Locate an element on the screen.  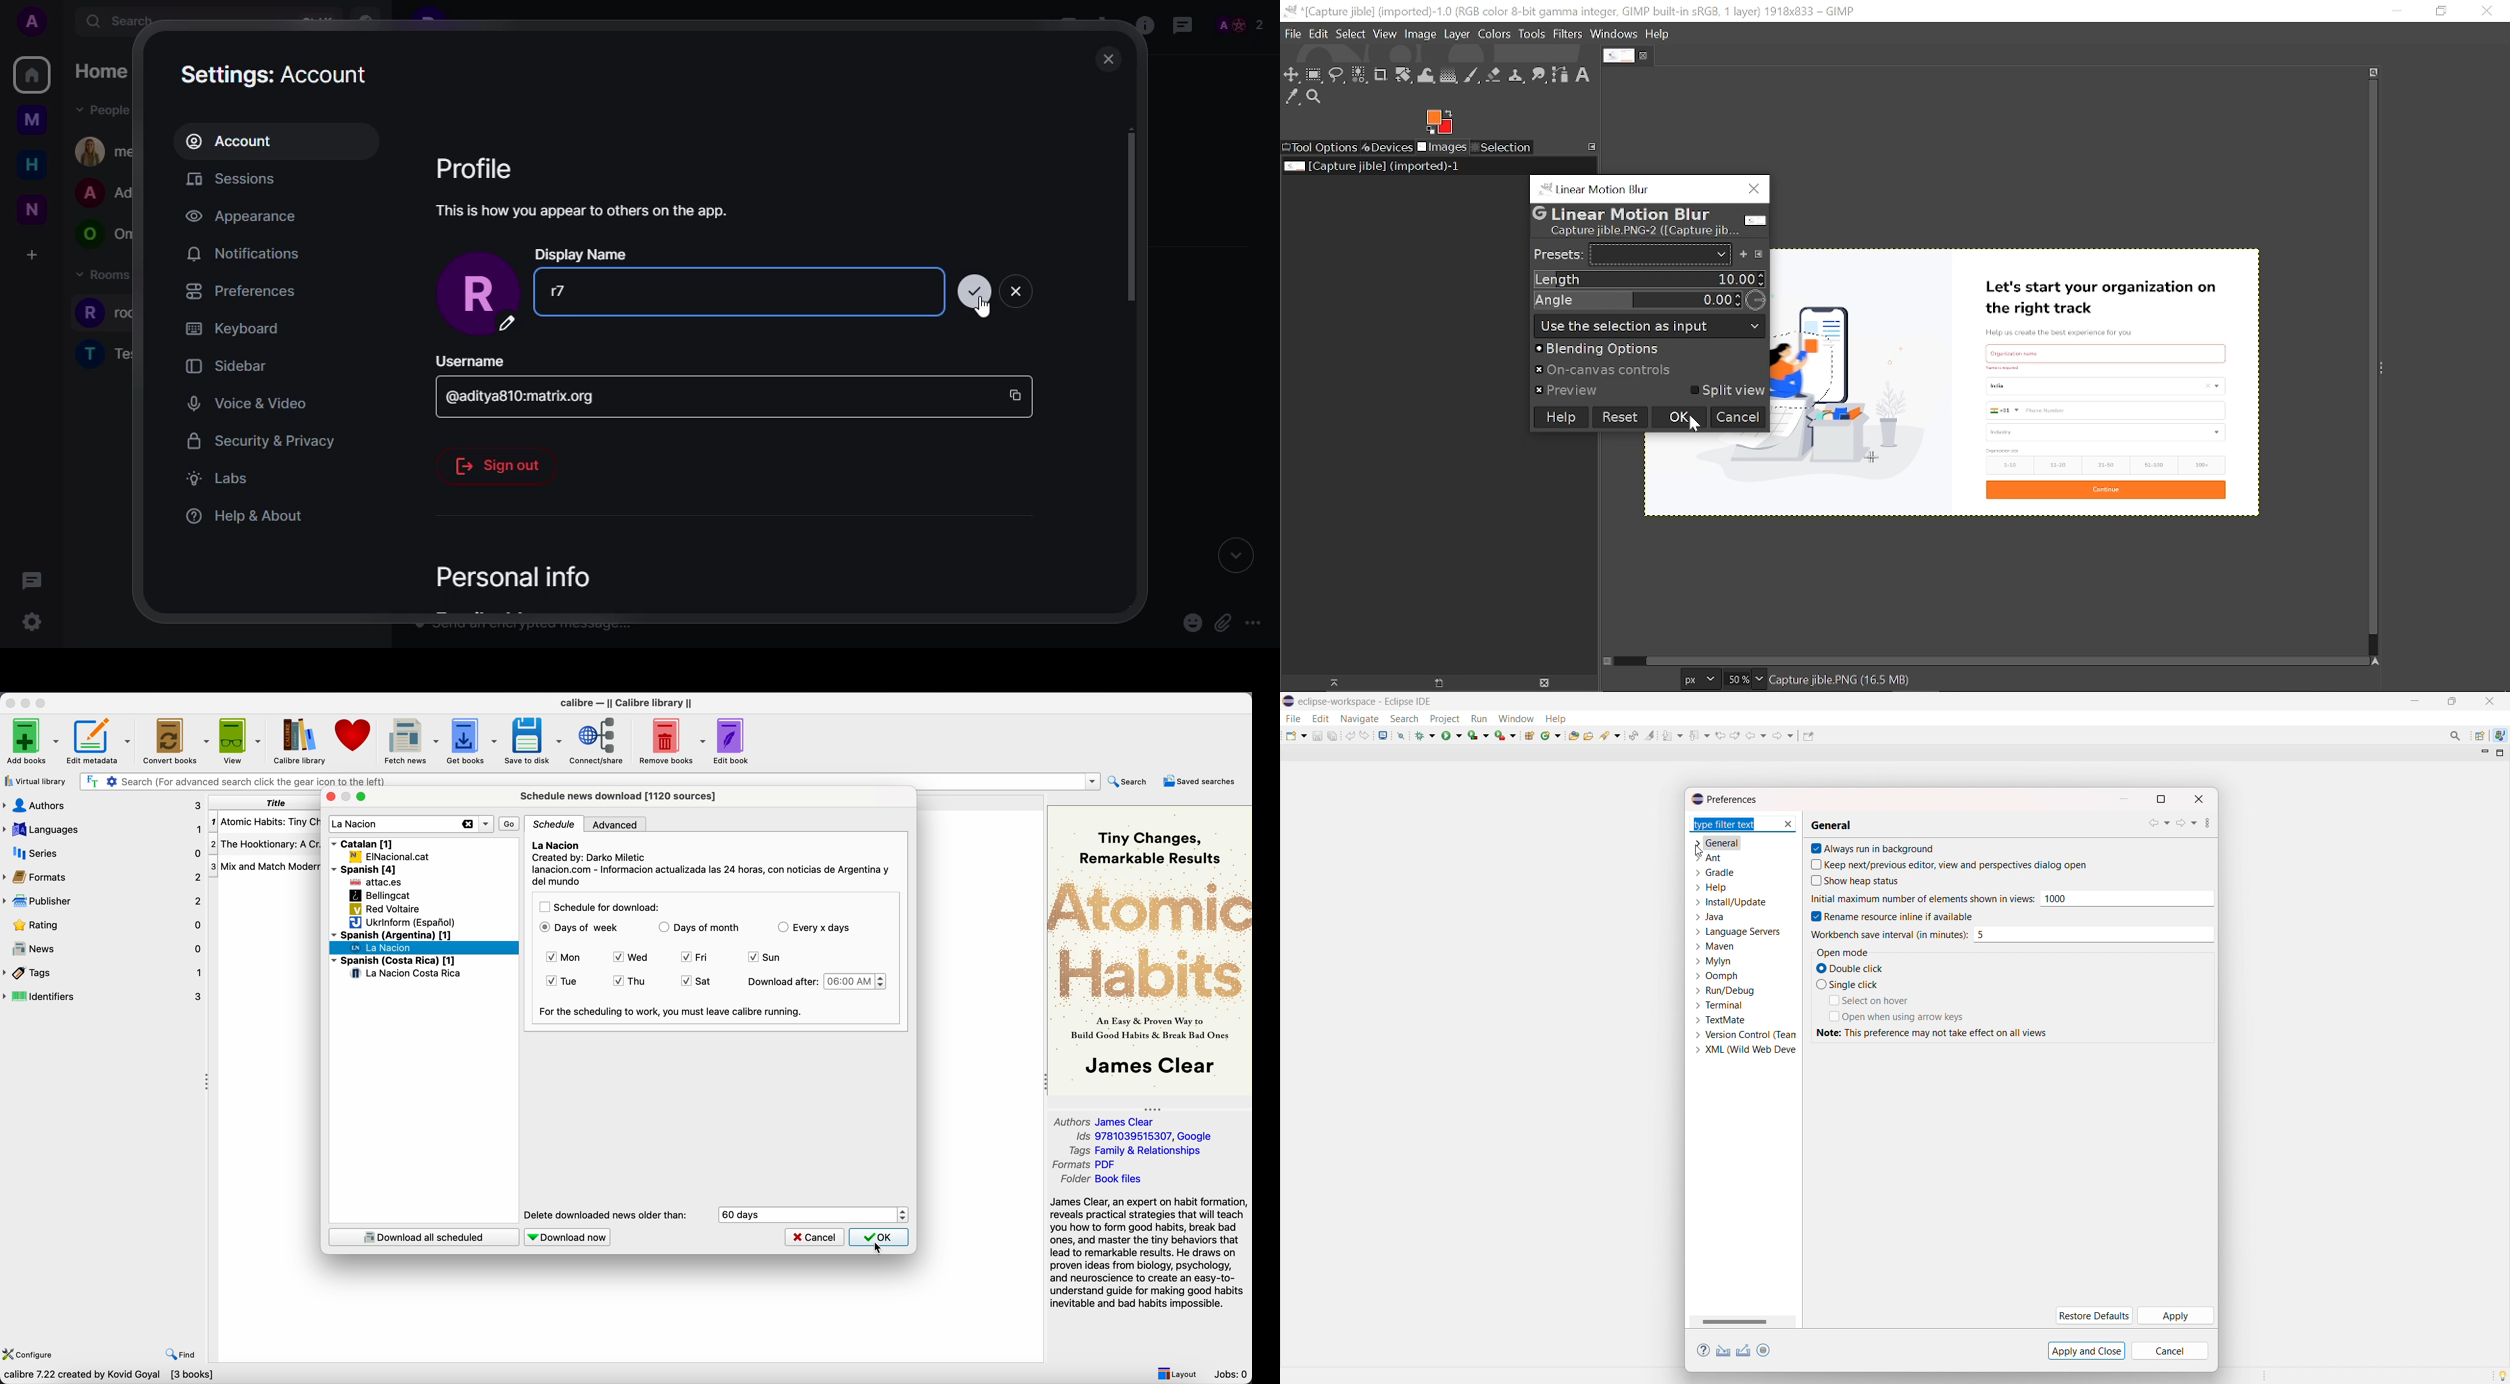
people is located at coordinates (1246, 24).